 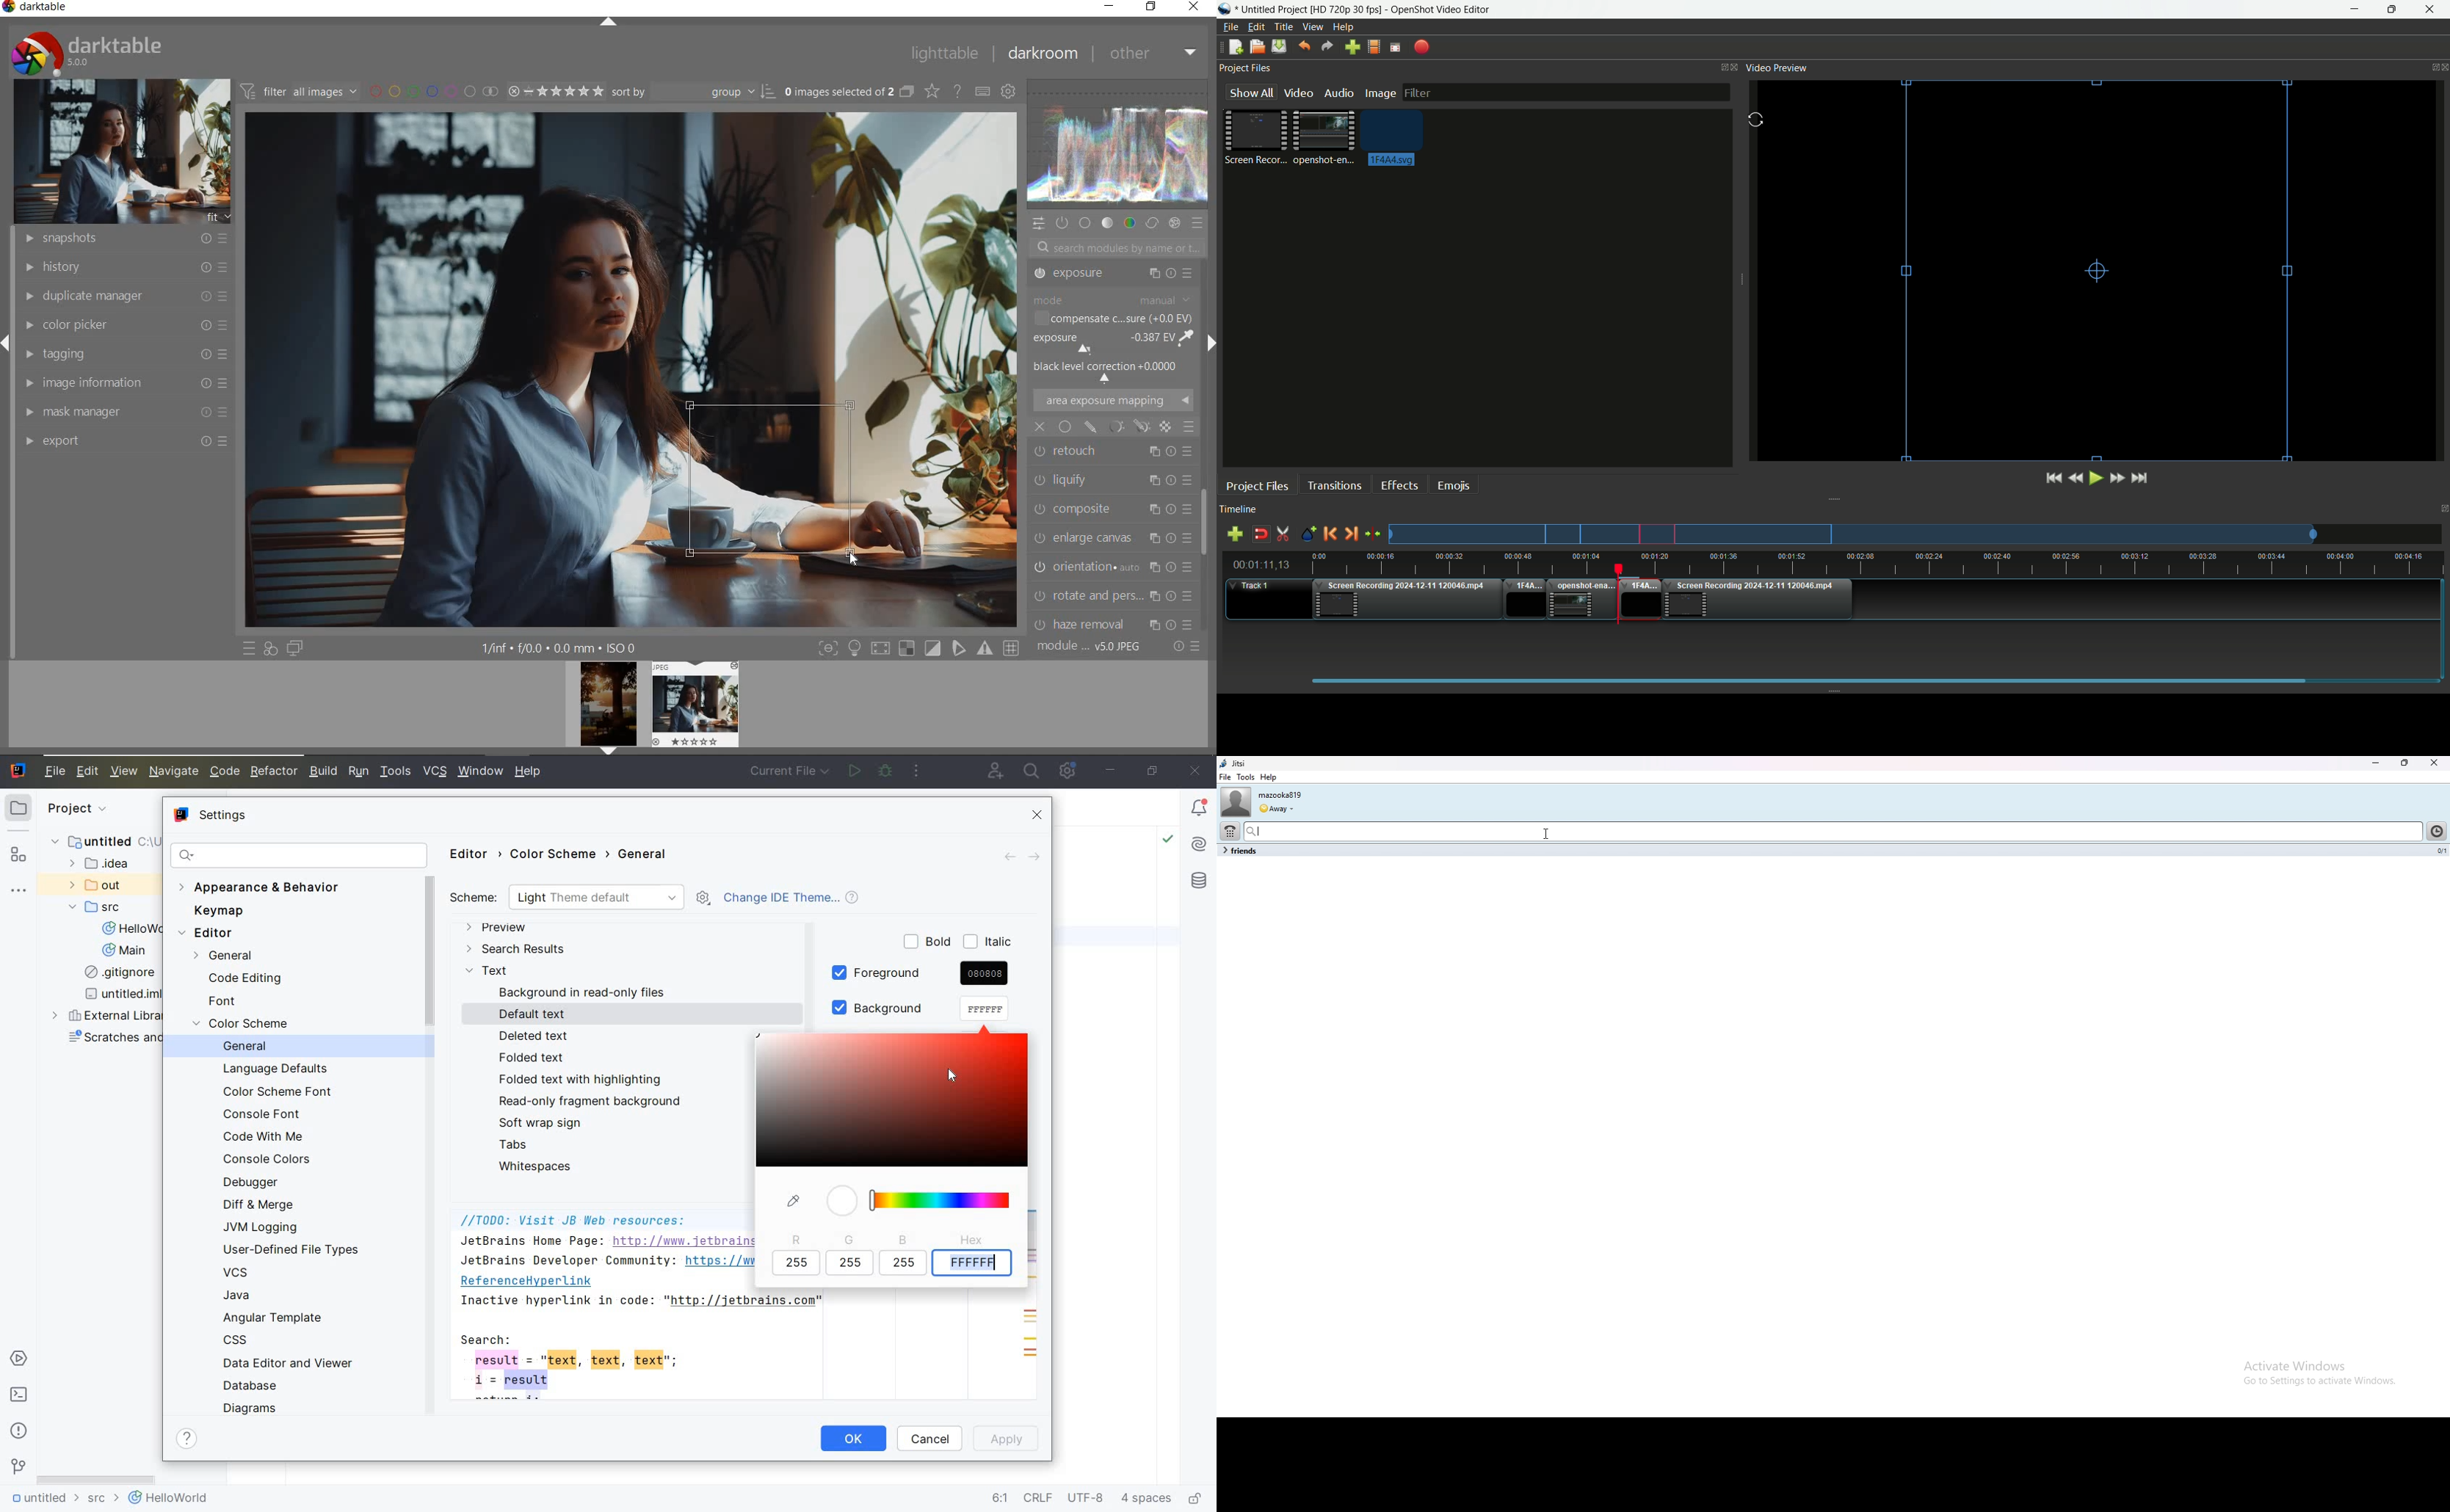 What do you see at coordinates (1330, 534) in the screenshot?
I see `Previous marker` at bounding box center [1330, 534].